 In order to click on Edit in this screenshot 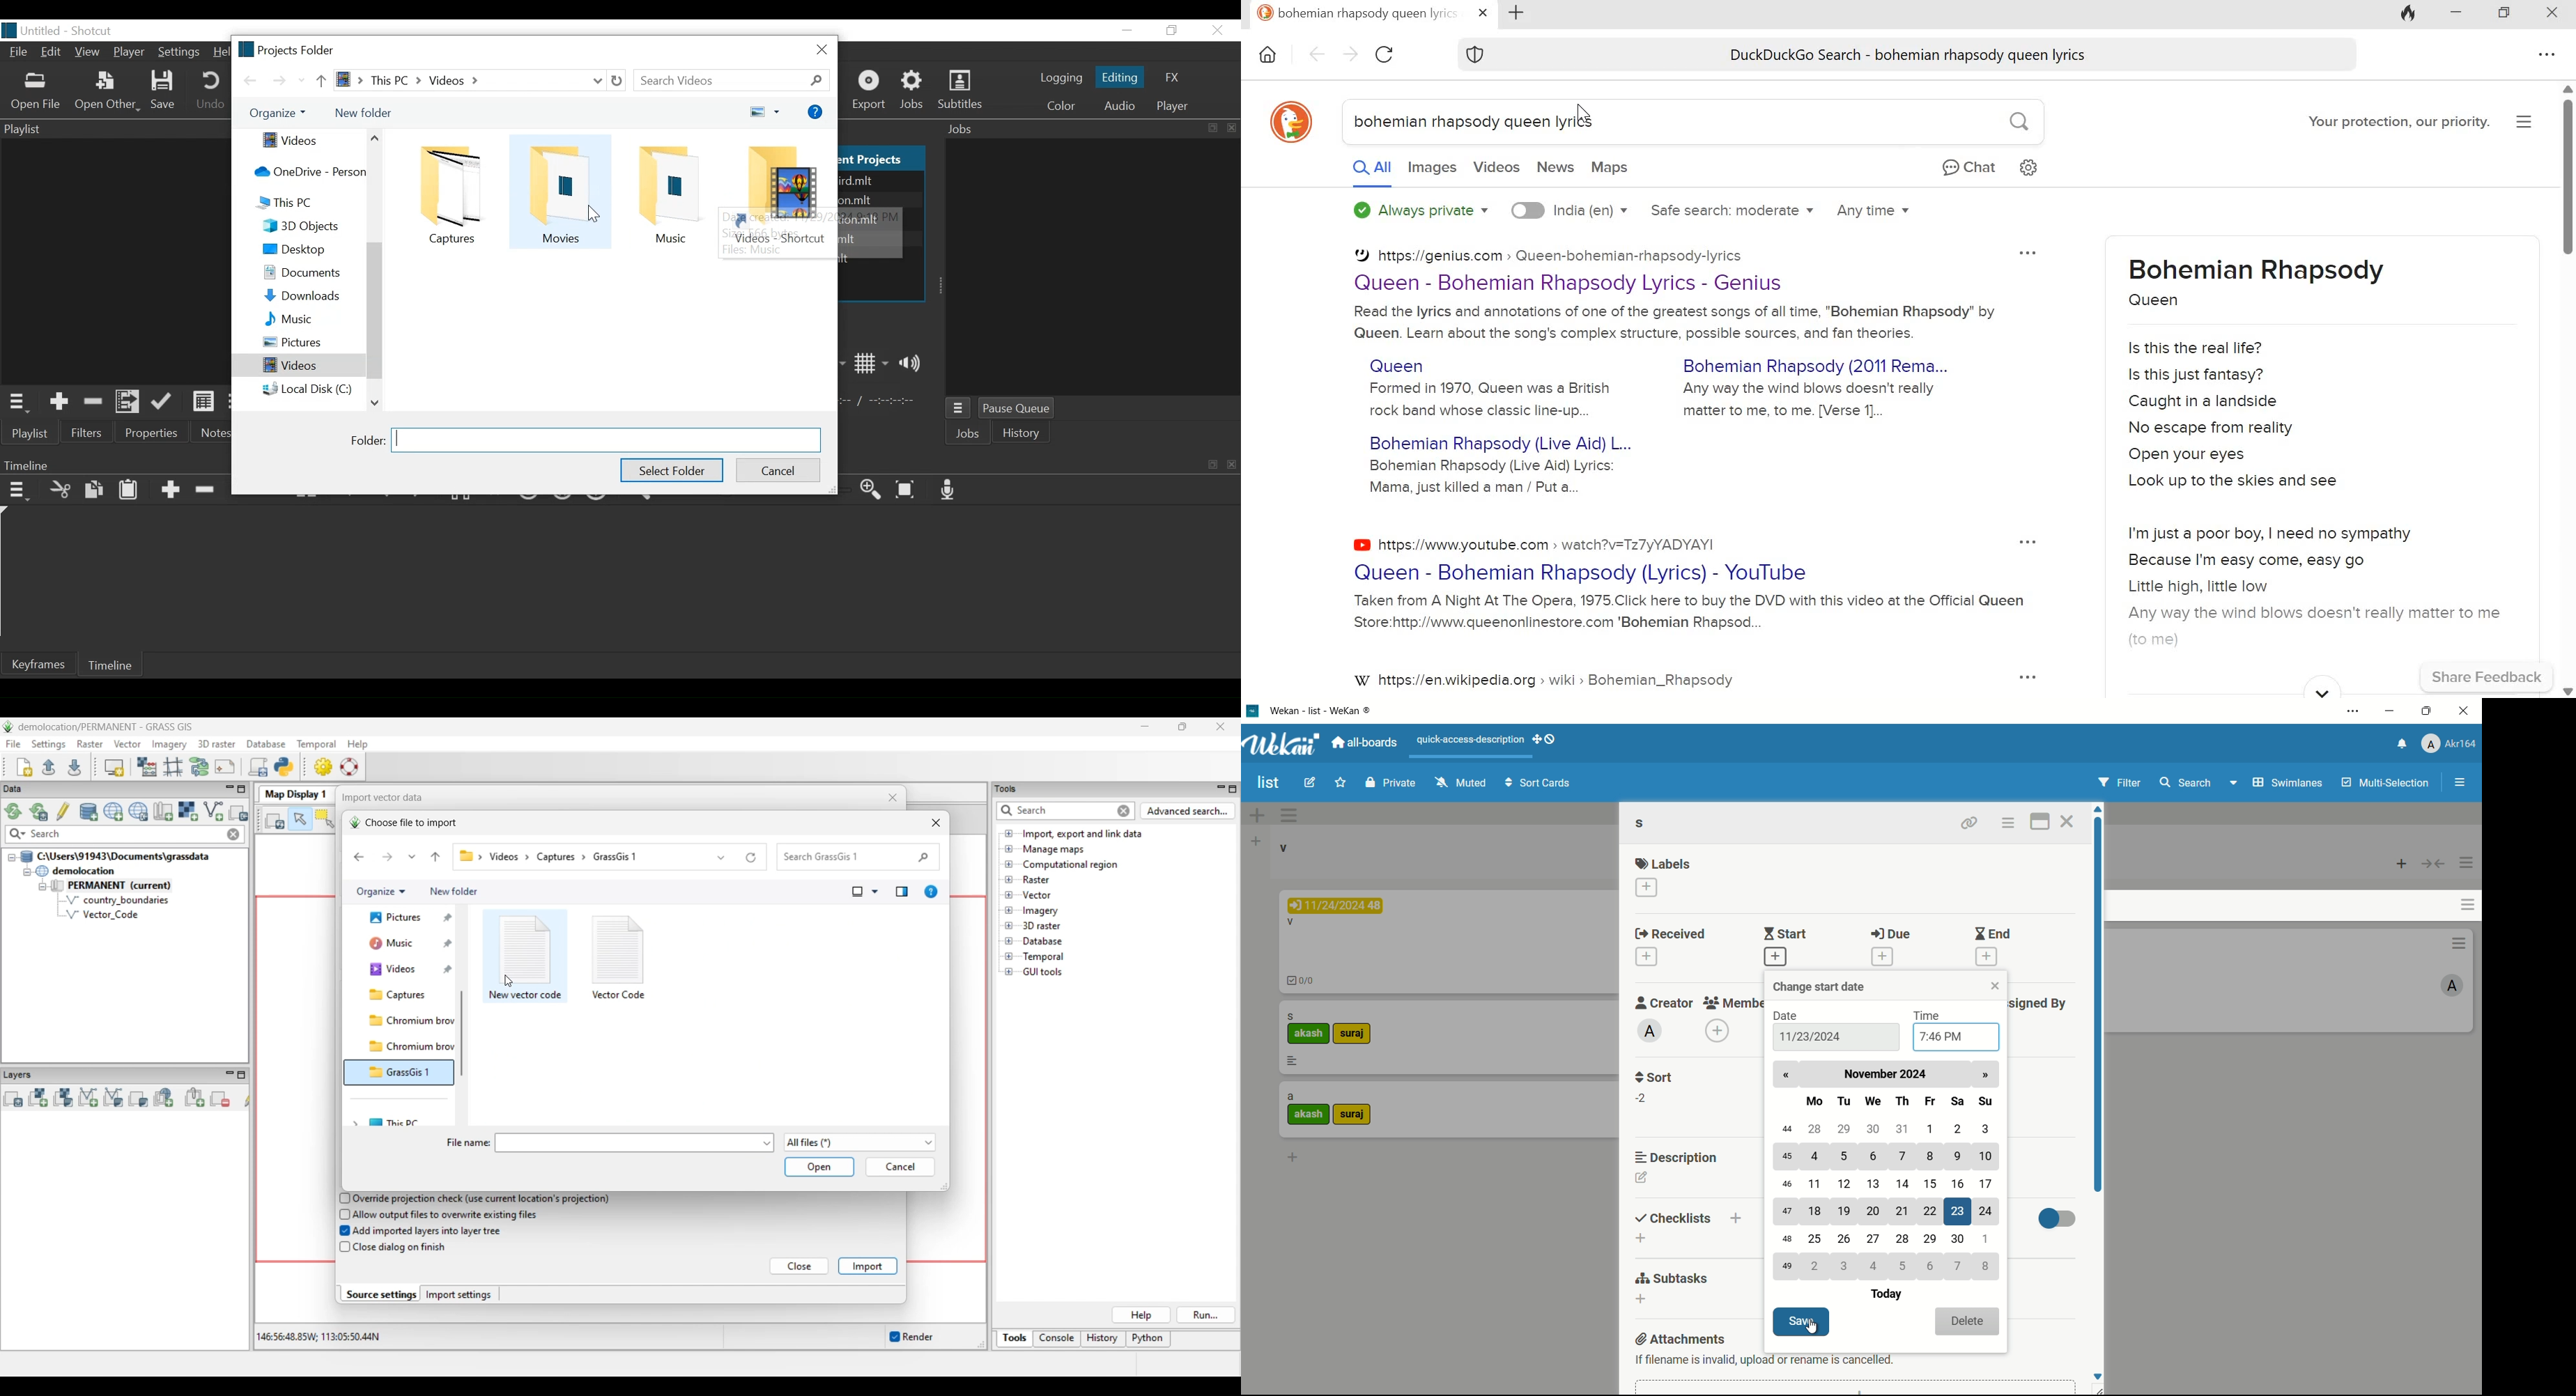, I will do `click(52, 54)`.